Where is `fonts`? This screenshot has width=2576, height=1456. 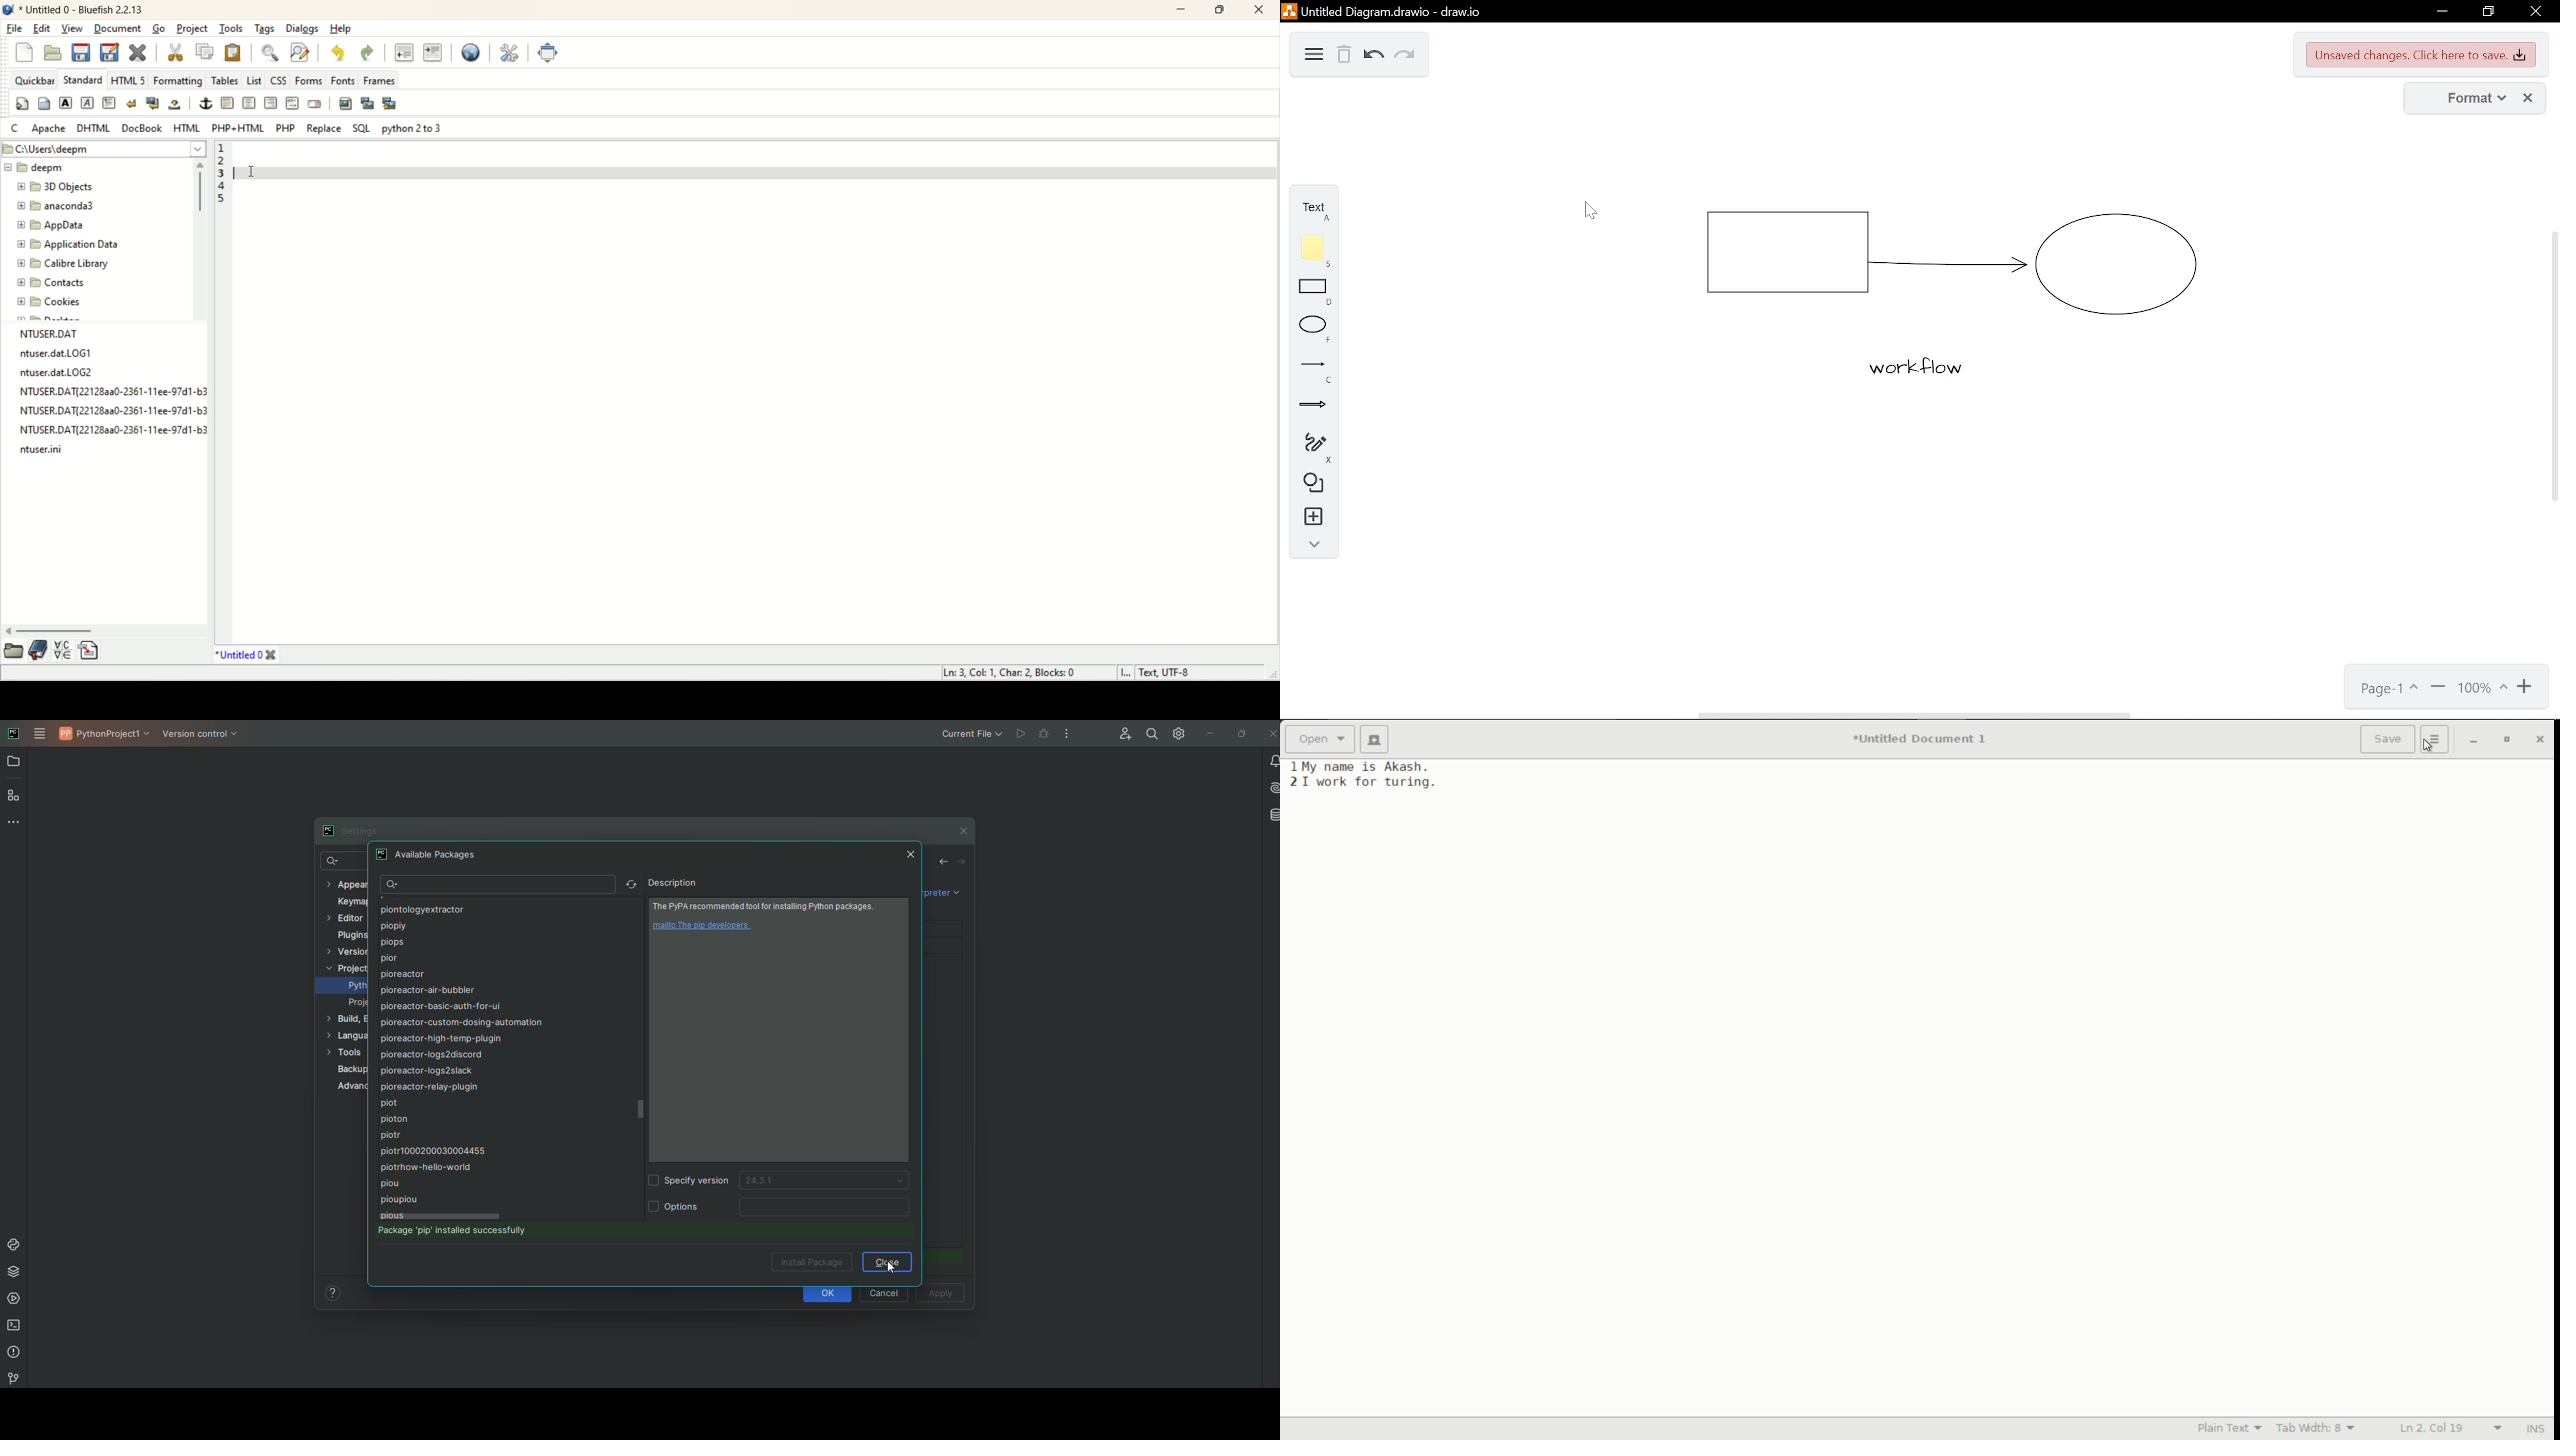 fonts is located at coordinates (342, 80).